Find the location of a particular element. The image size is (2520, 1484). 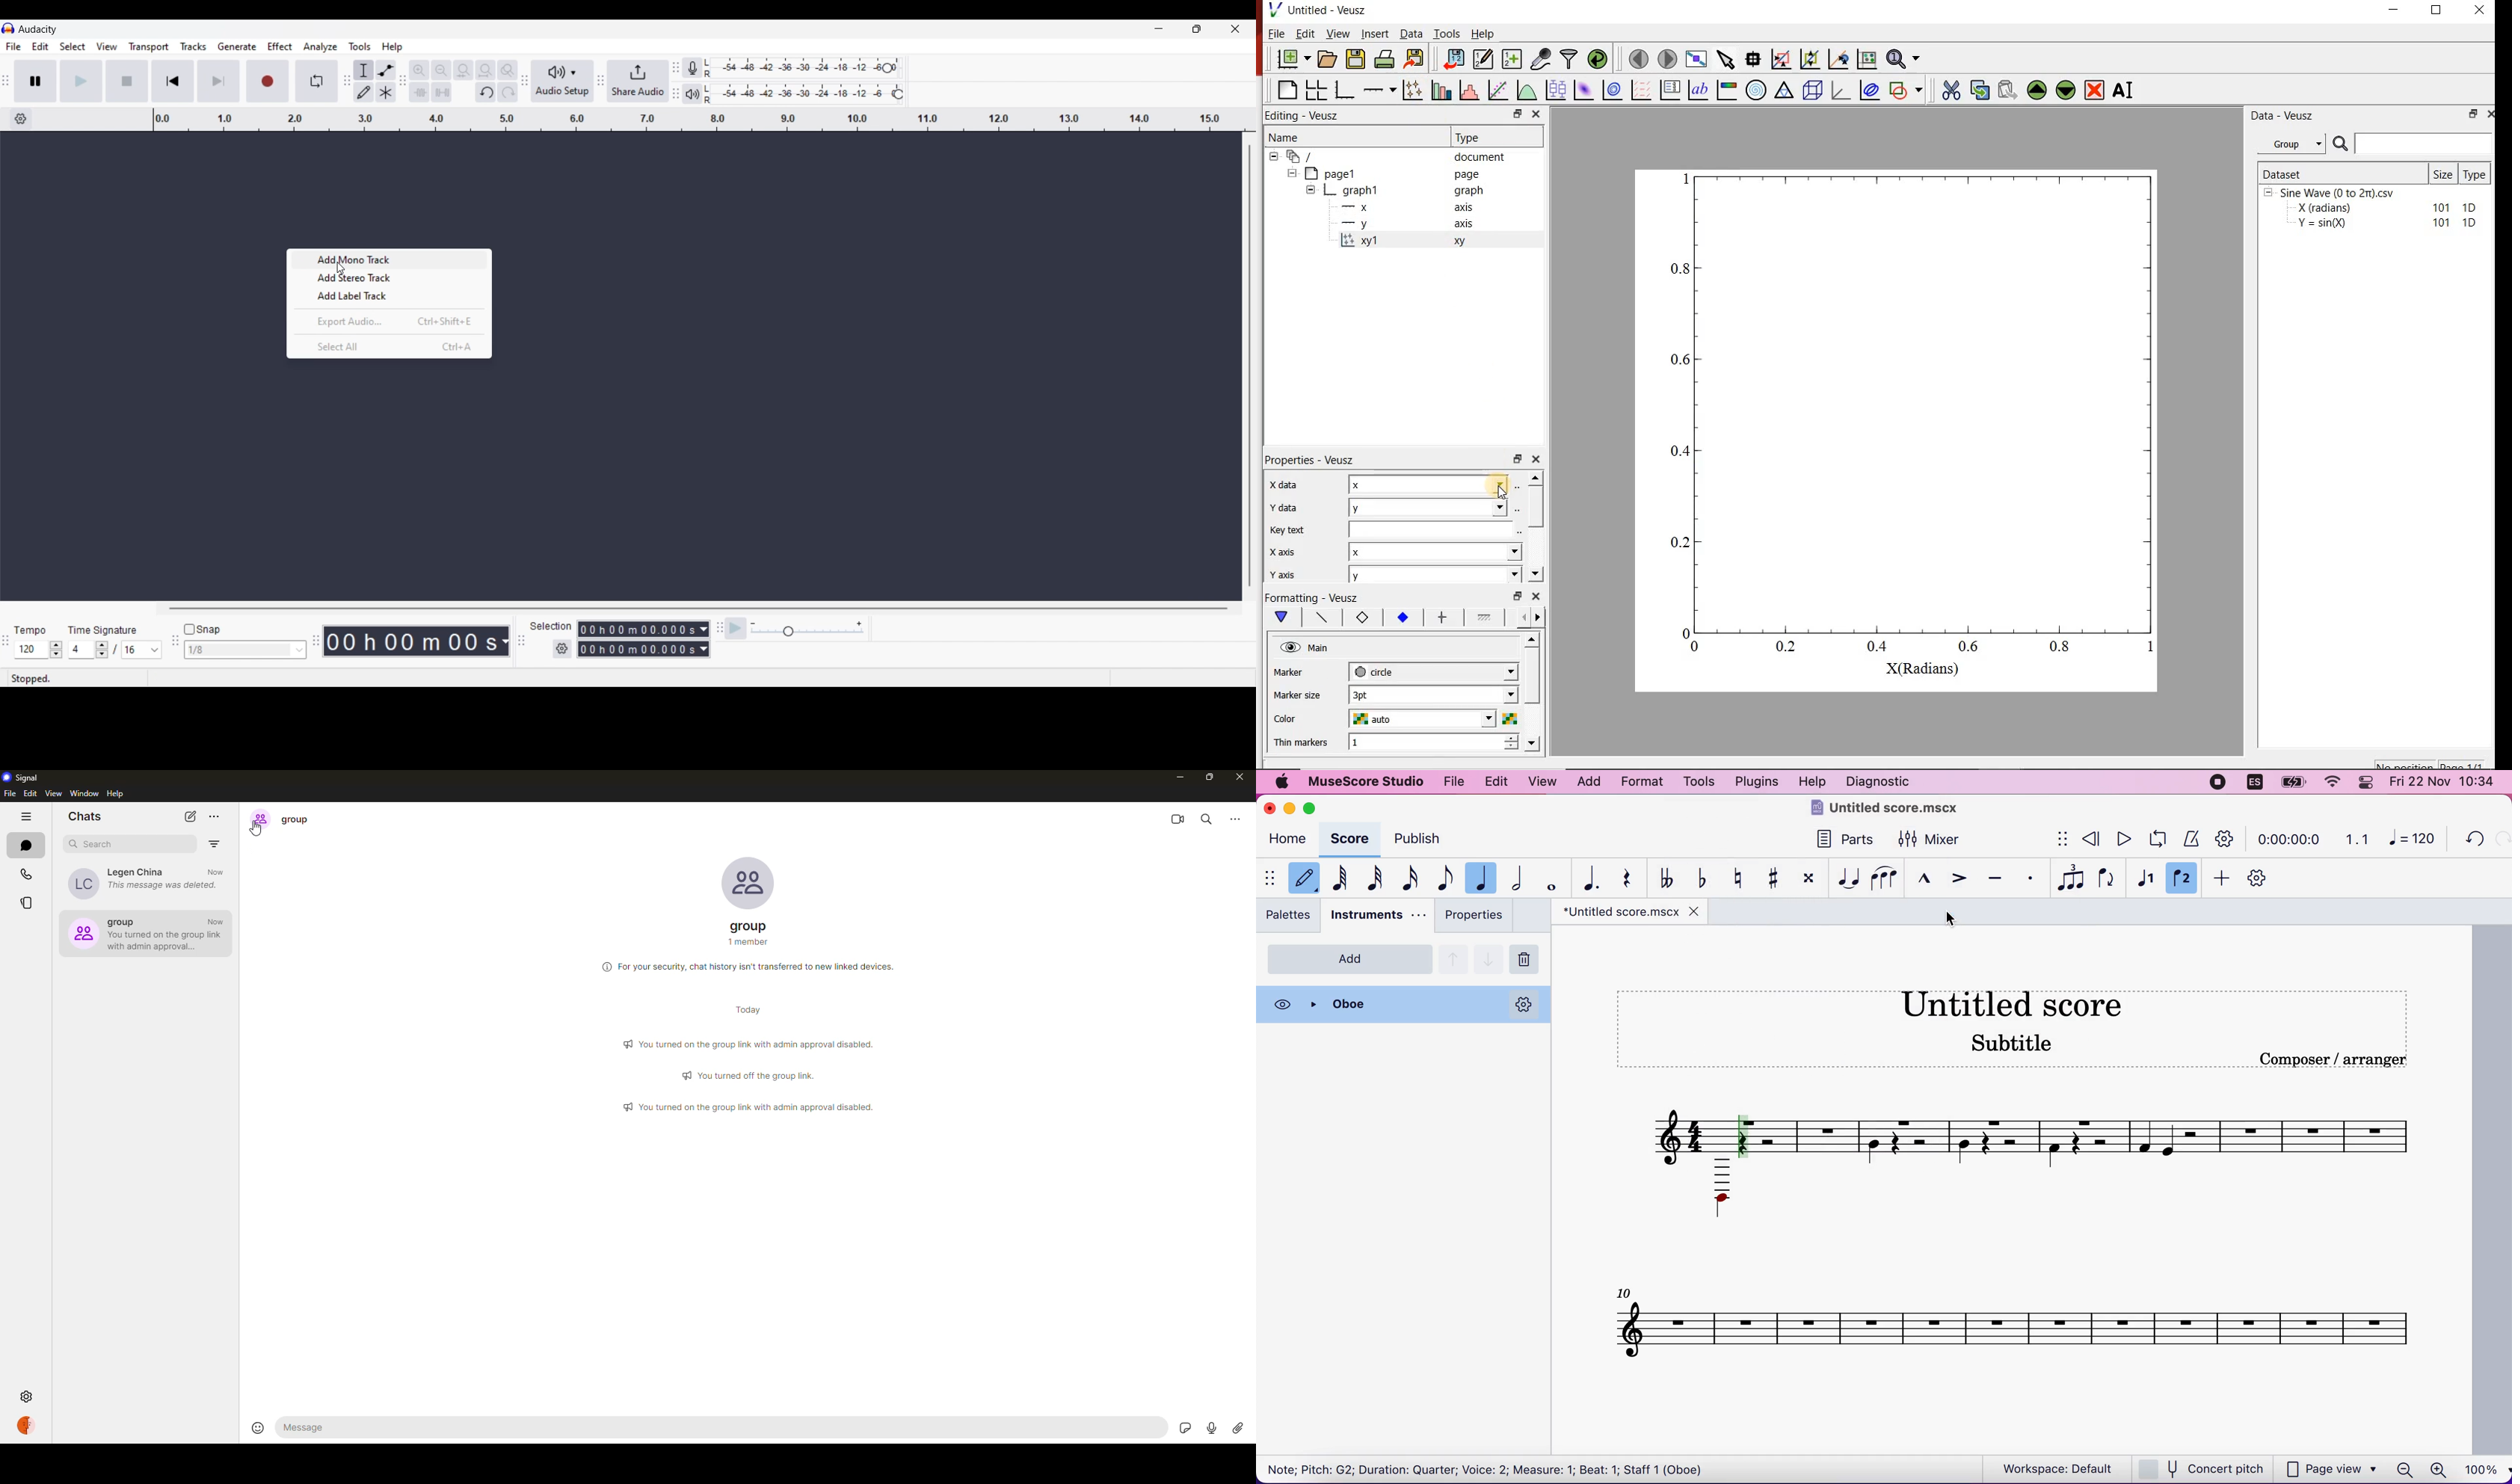

Close is located at coordinates (2488, 116).